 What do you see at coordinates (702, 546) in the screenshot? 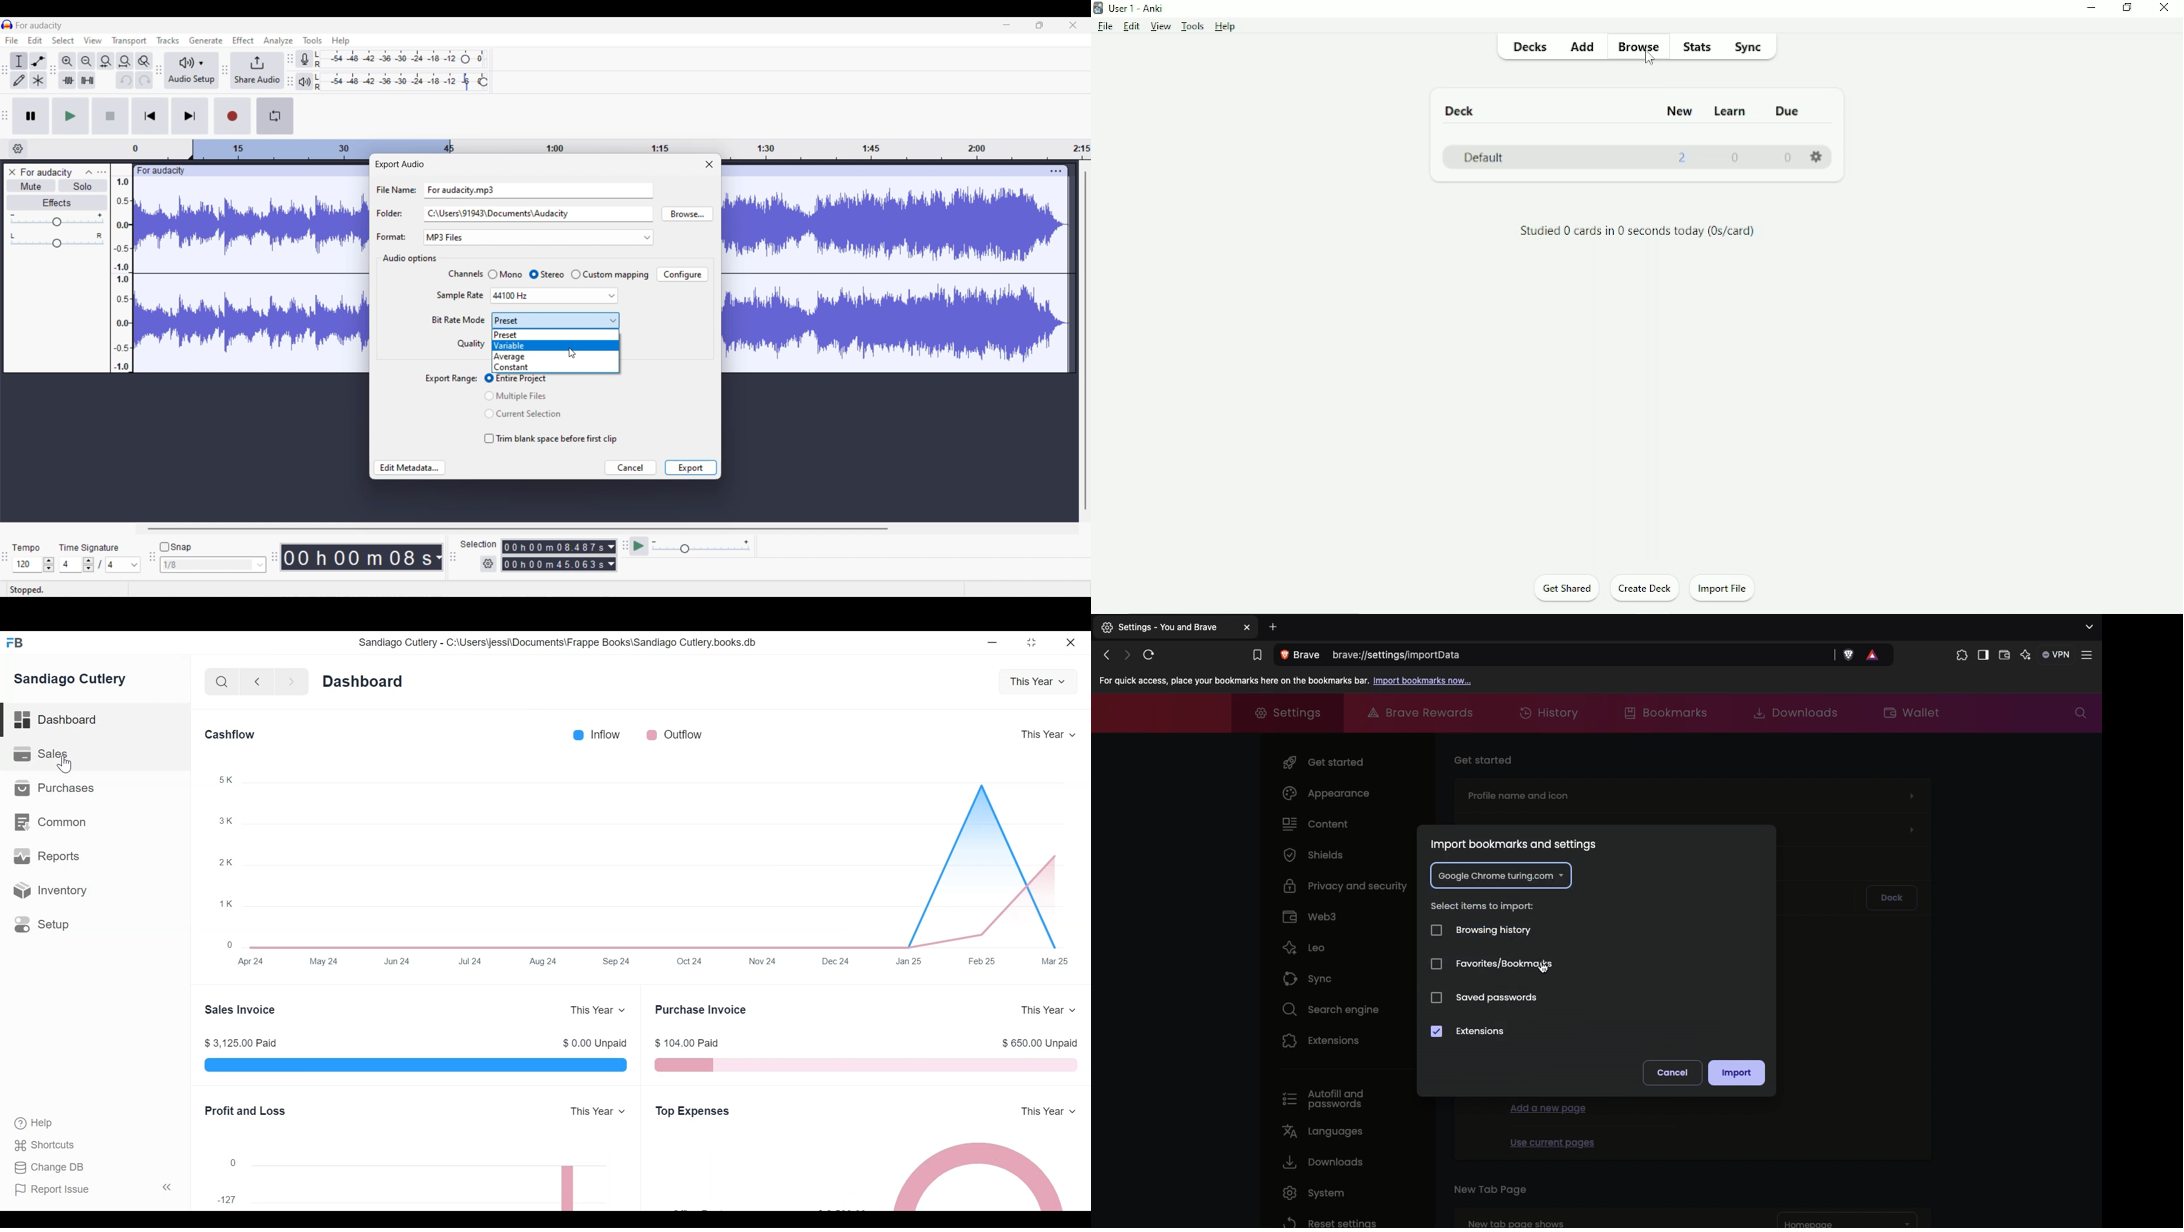
I see `Playback speed scale` at bounding box center [702, 546].